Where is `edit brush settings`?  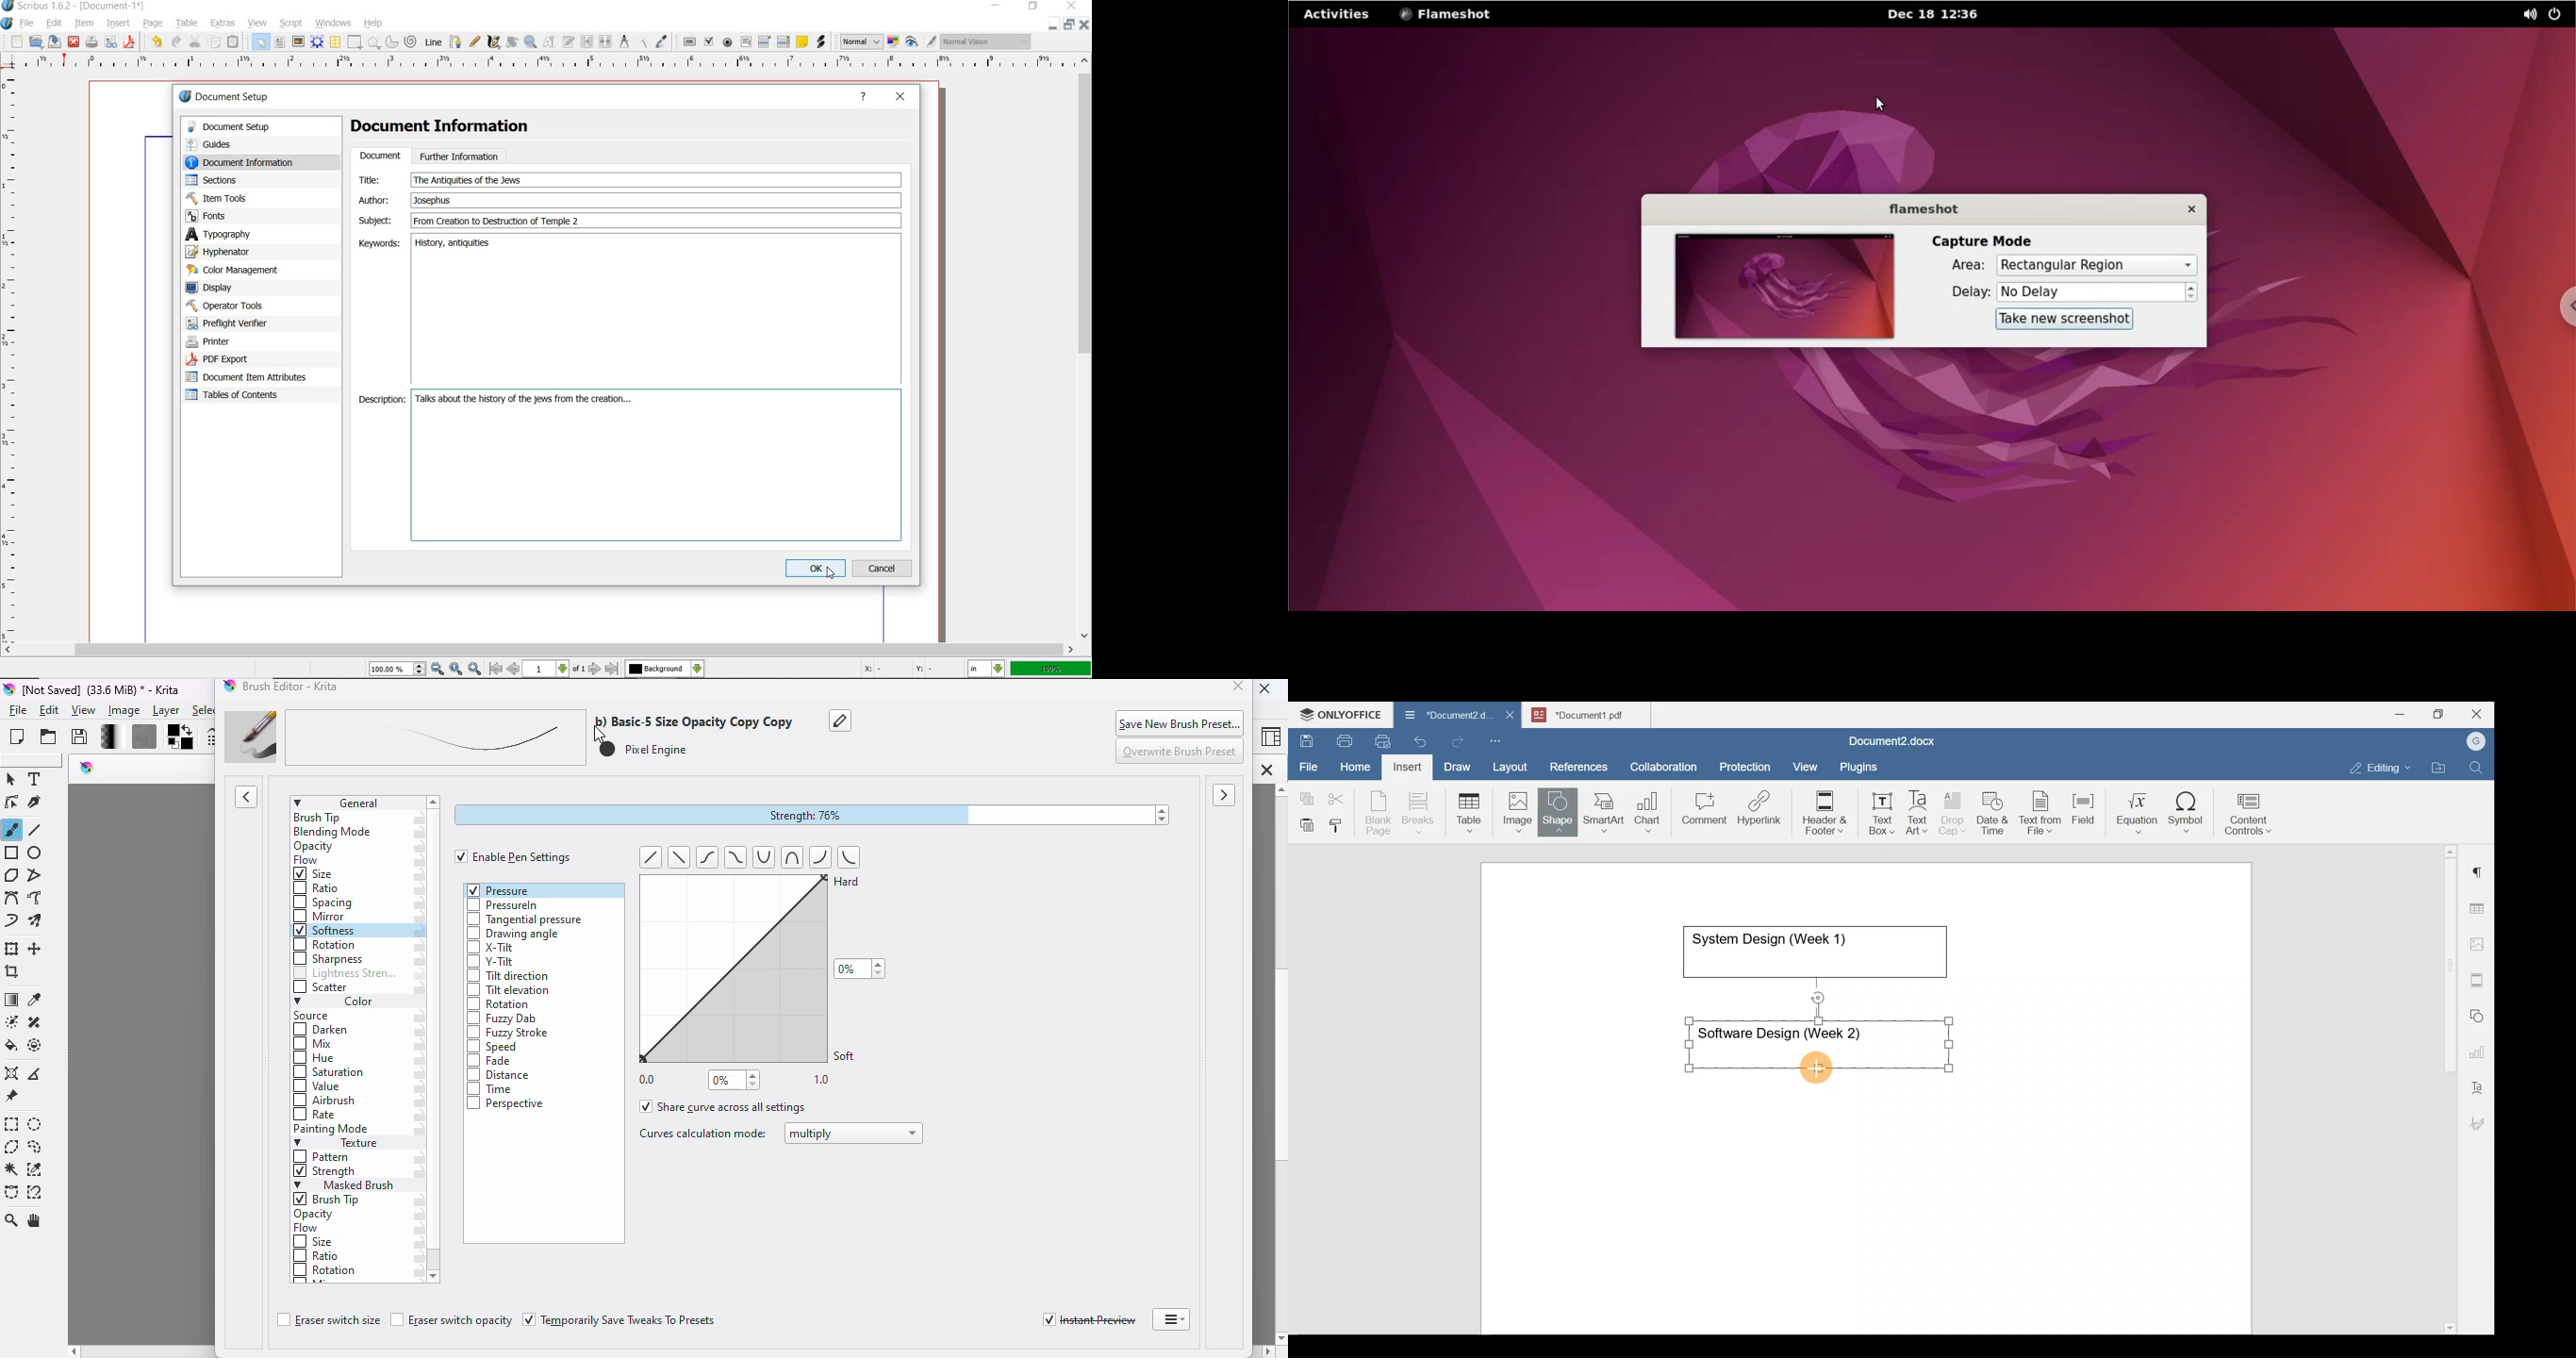 edit brush settings is located at coordinates (211, 737).